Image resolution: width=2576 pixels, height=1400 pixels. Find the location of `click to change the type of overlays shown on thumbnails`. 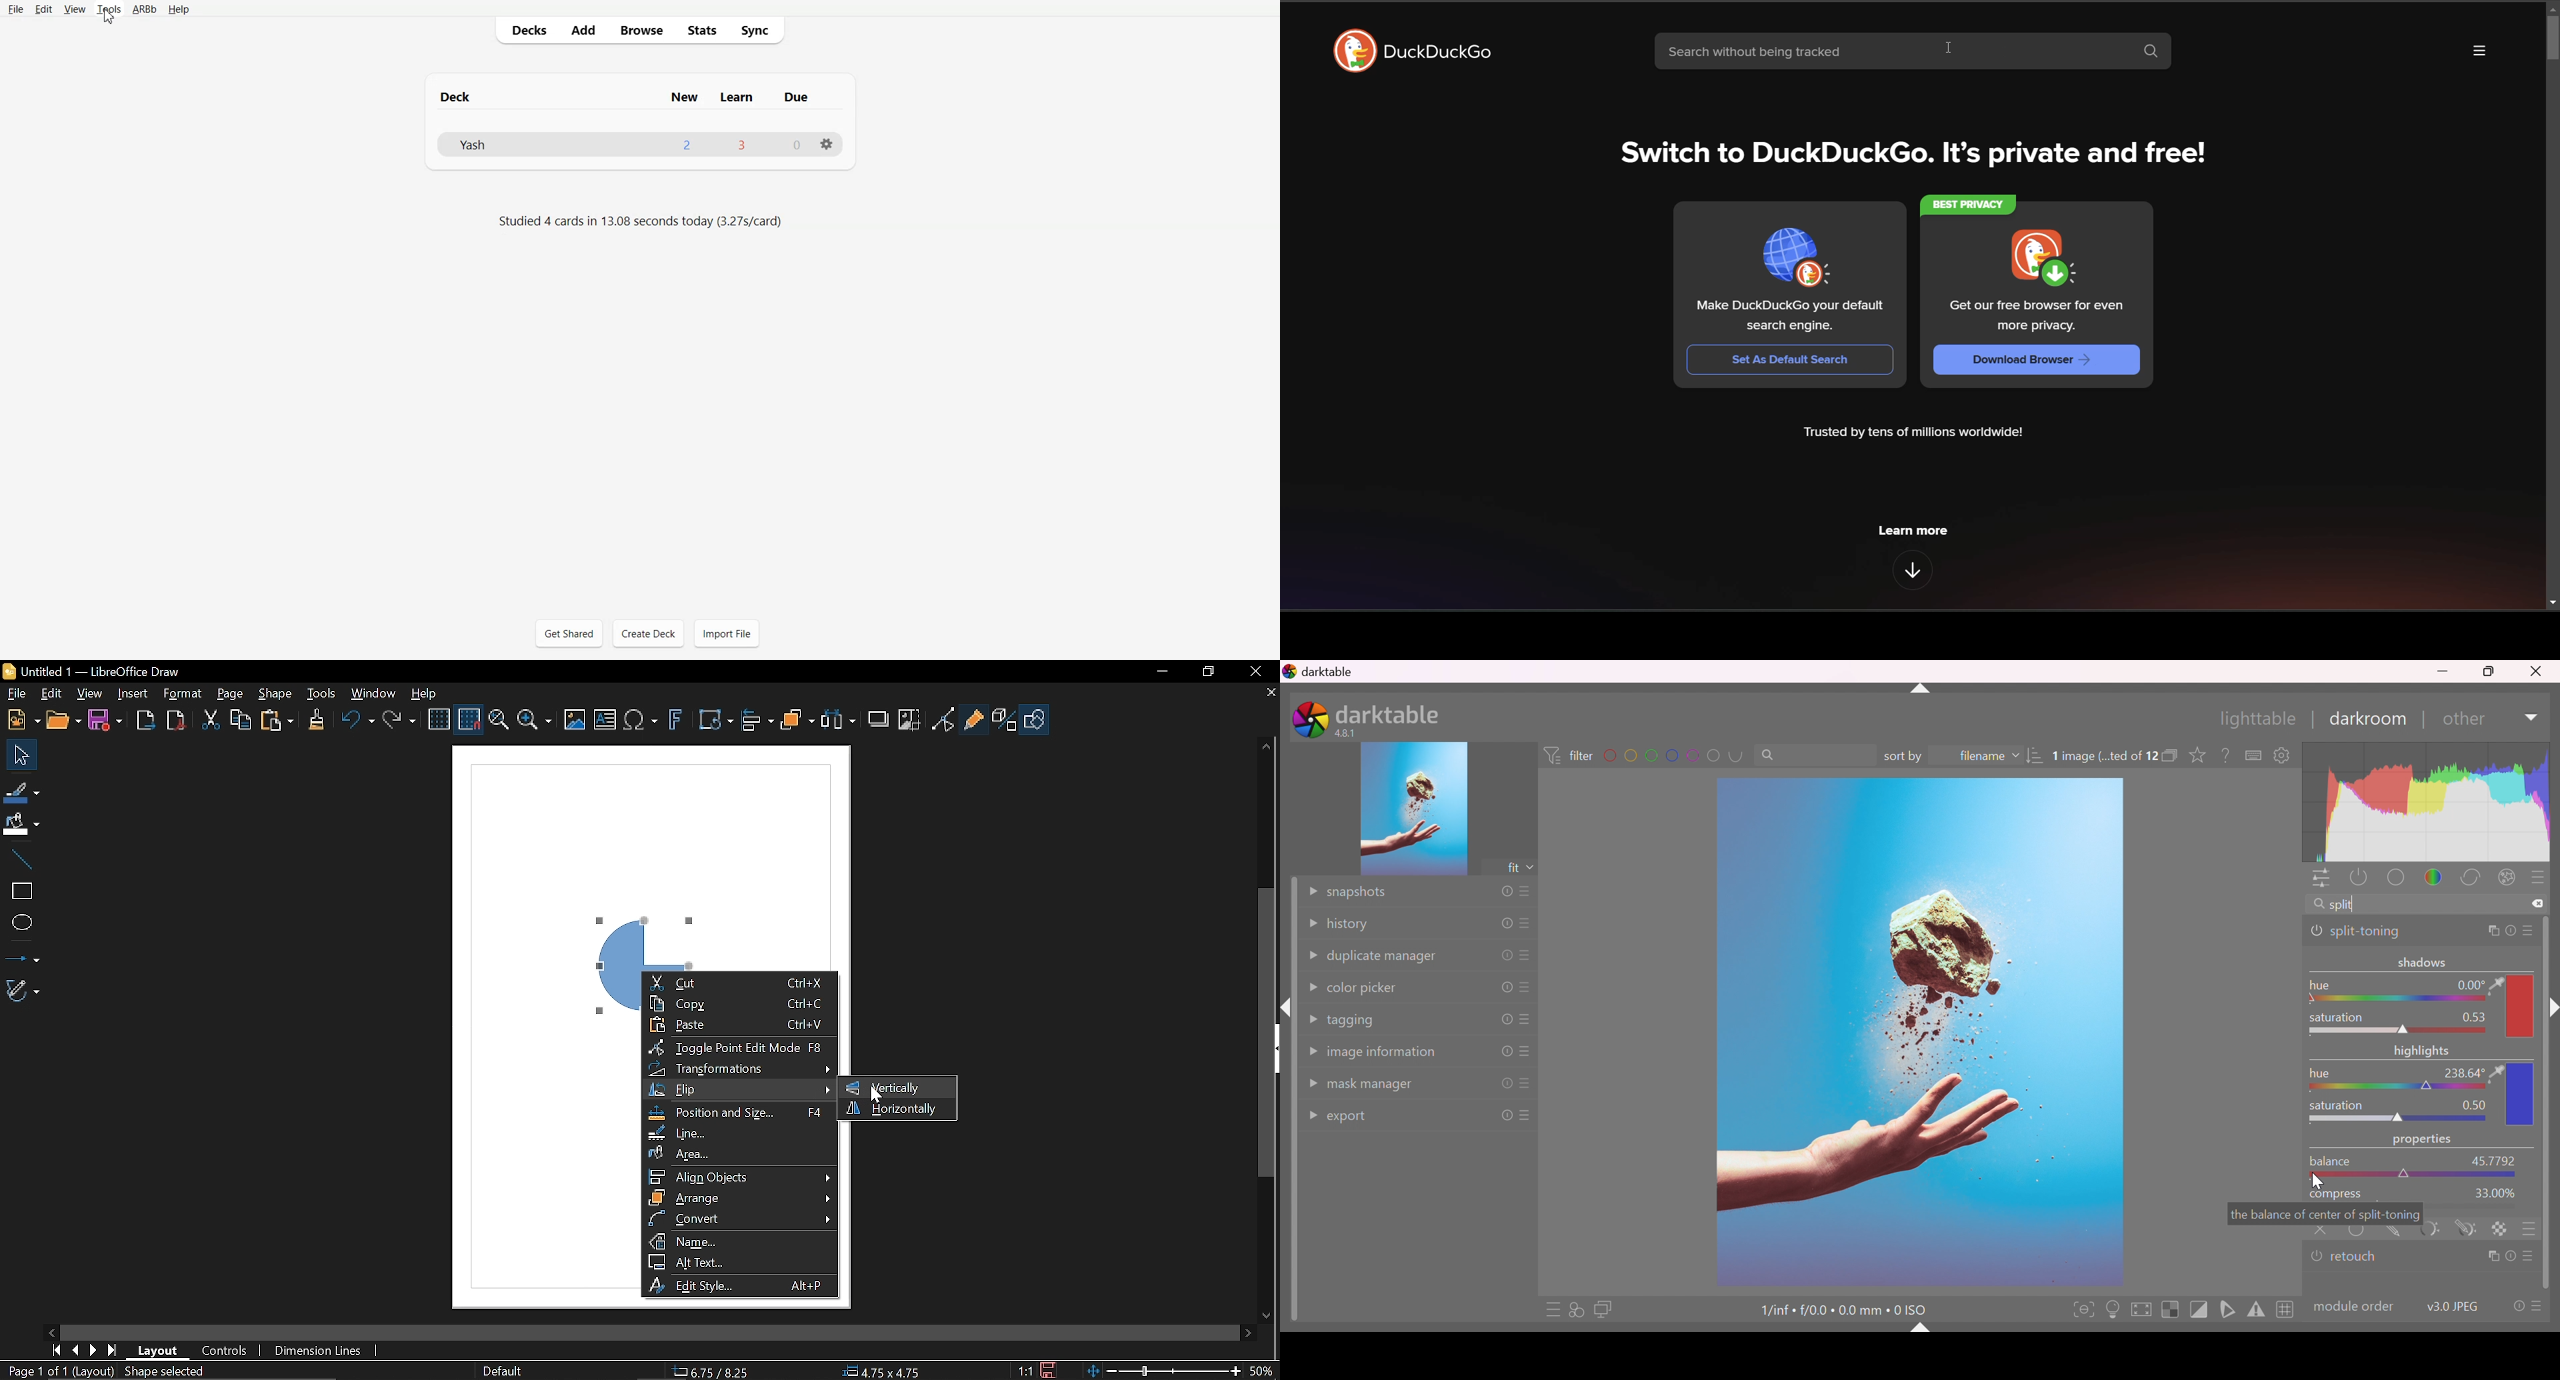

click to change the type of overlays shown on thumbnails is located at coordinates (2198, 755).